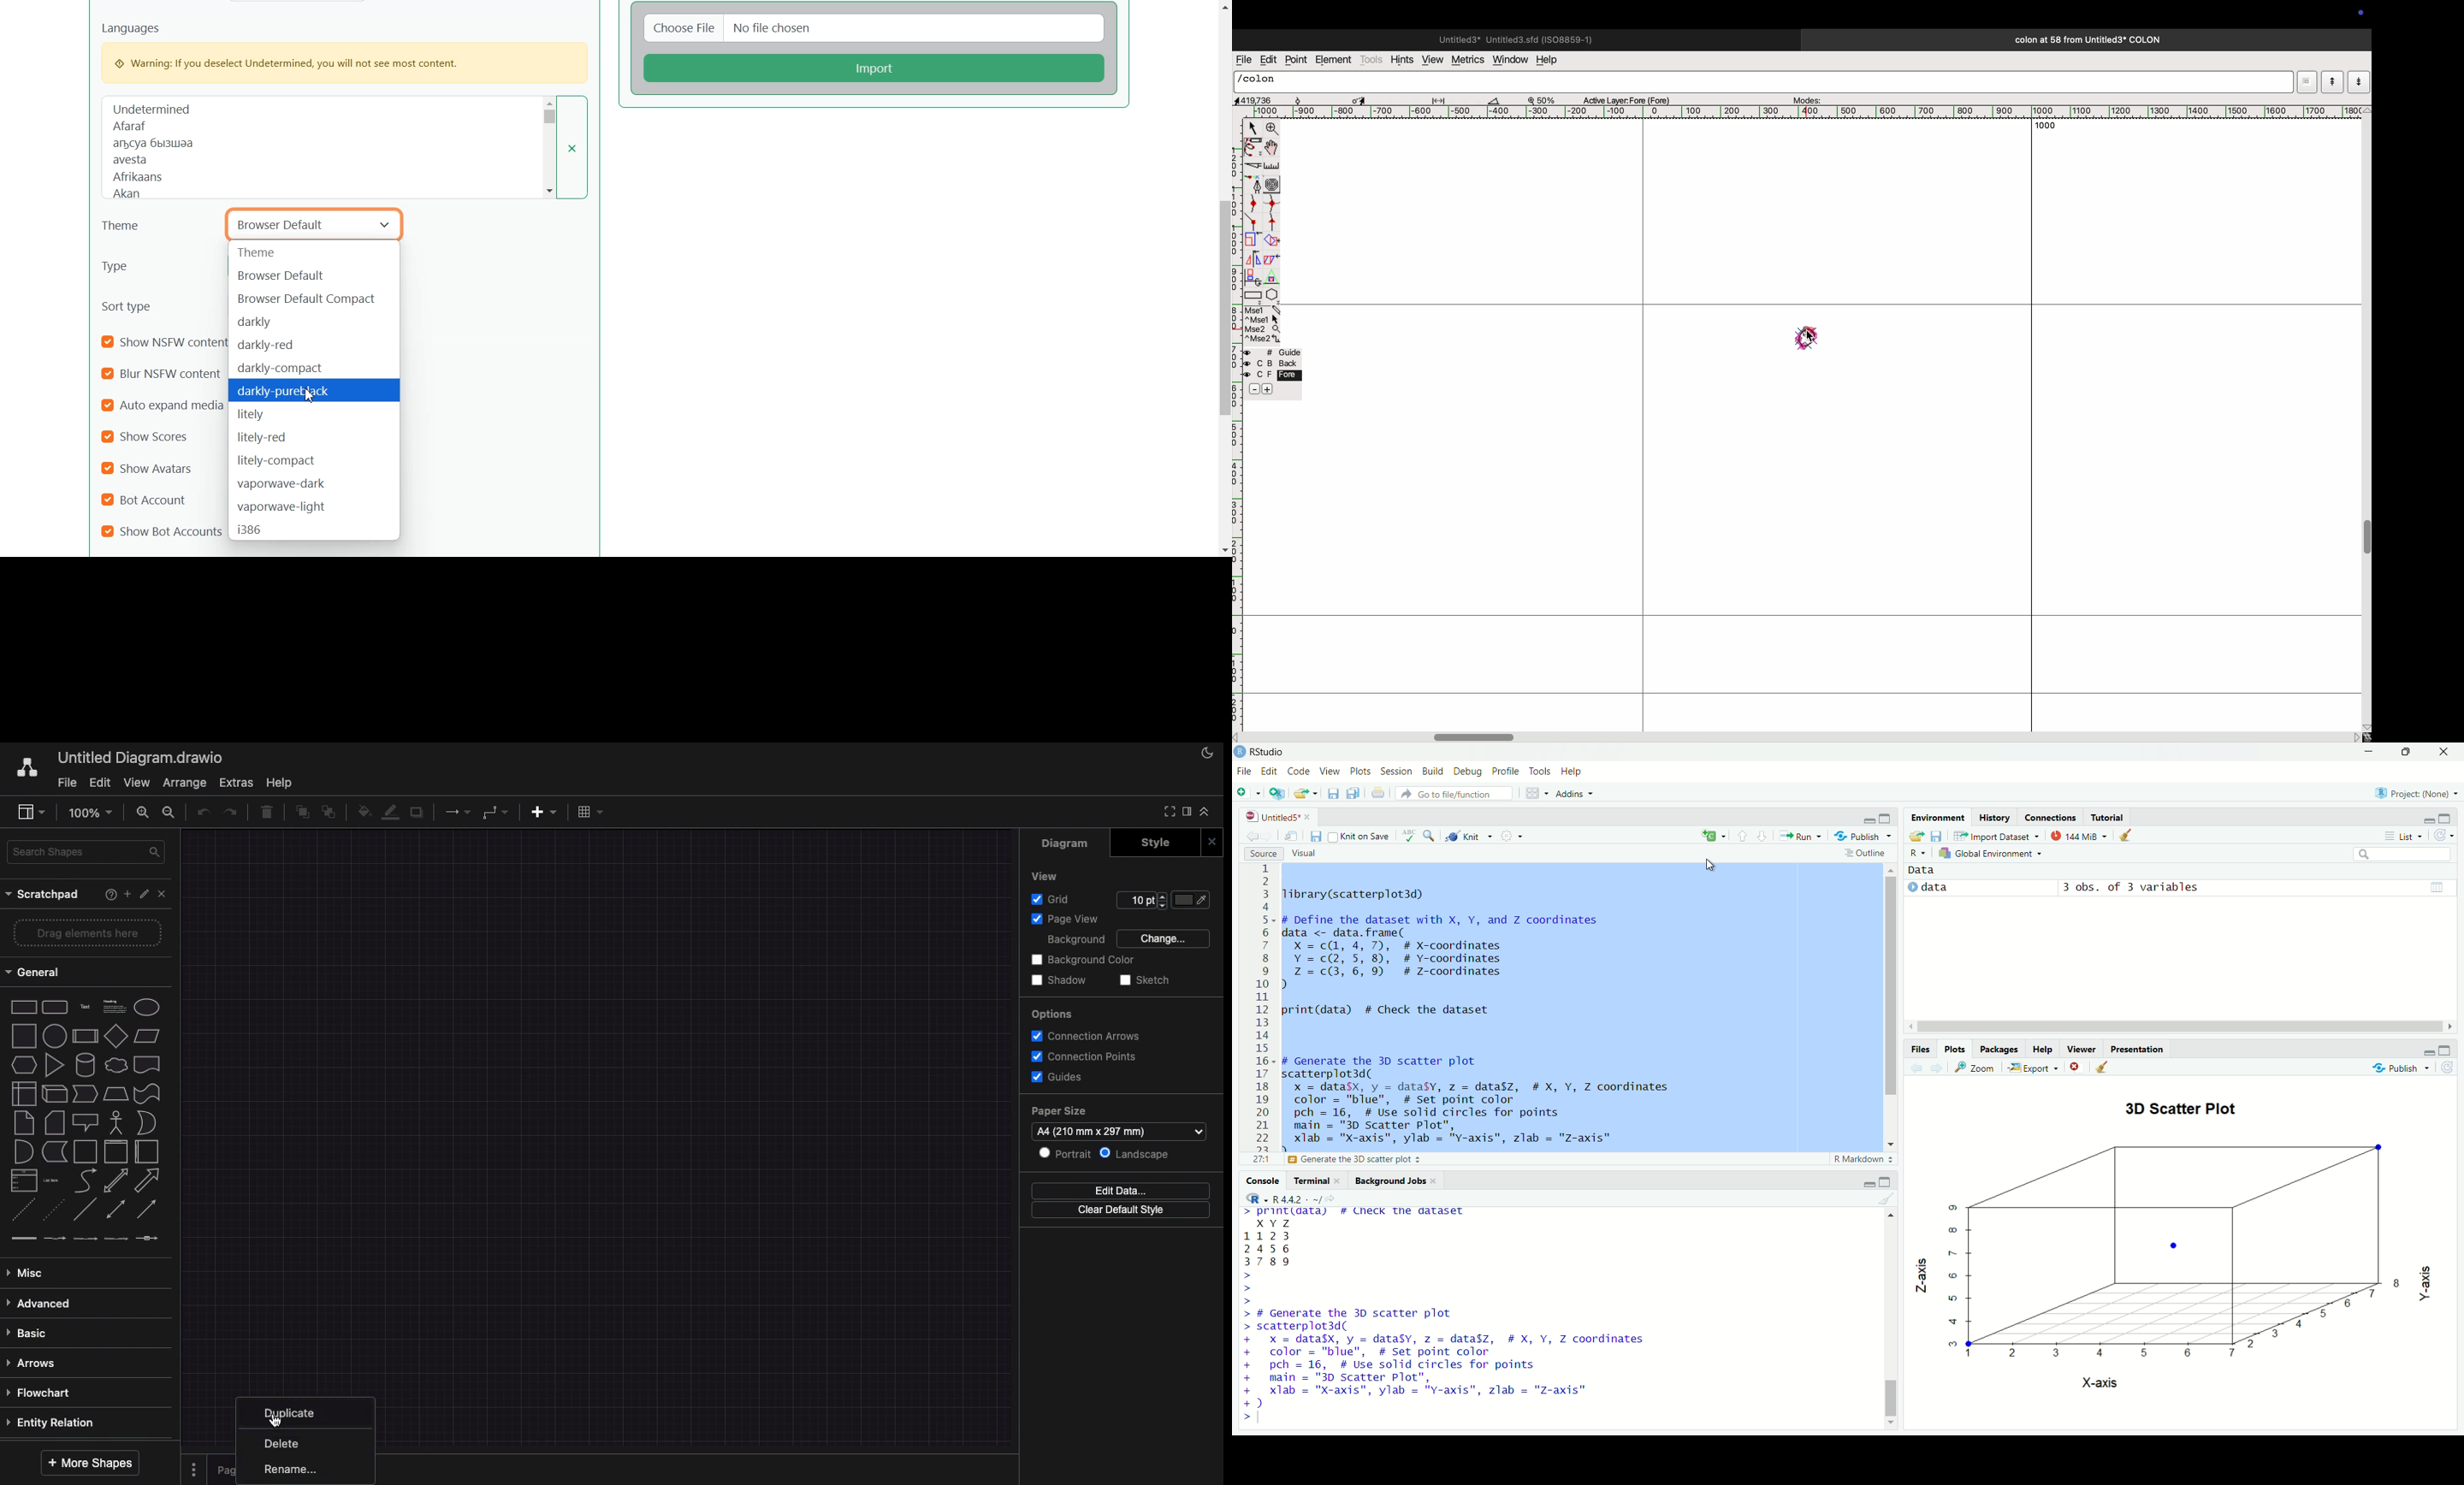 The width and height of the screenshot is (2464, 1512). I want to click on file, so click(1242, 772).